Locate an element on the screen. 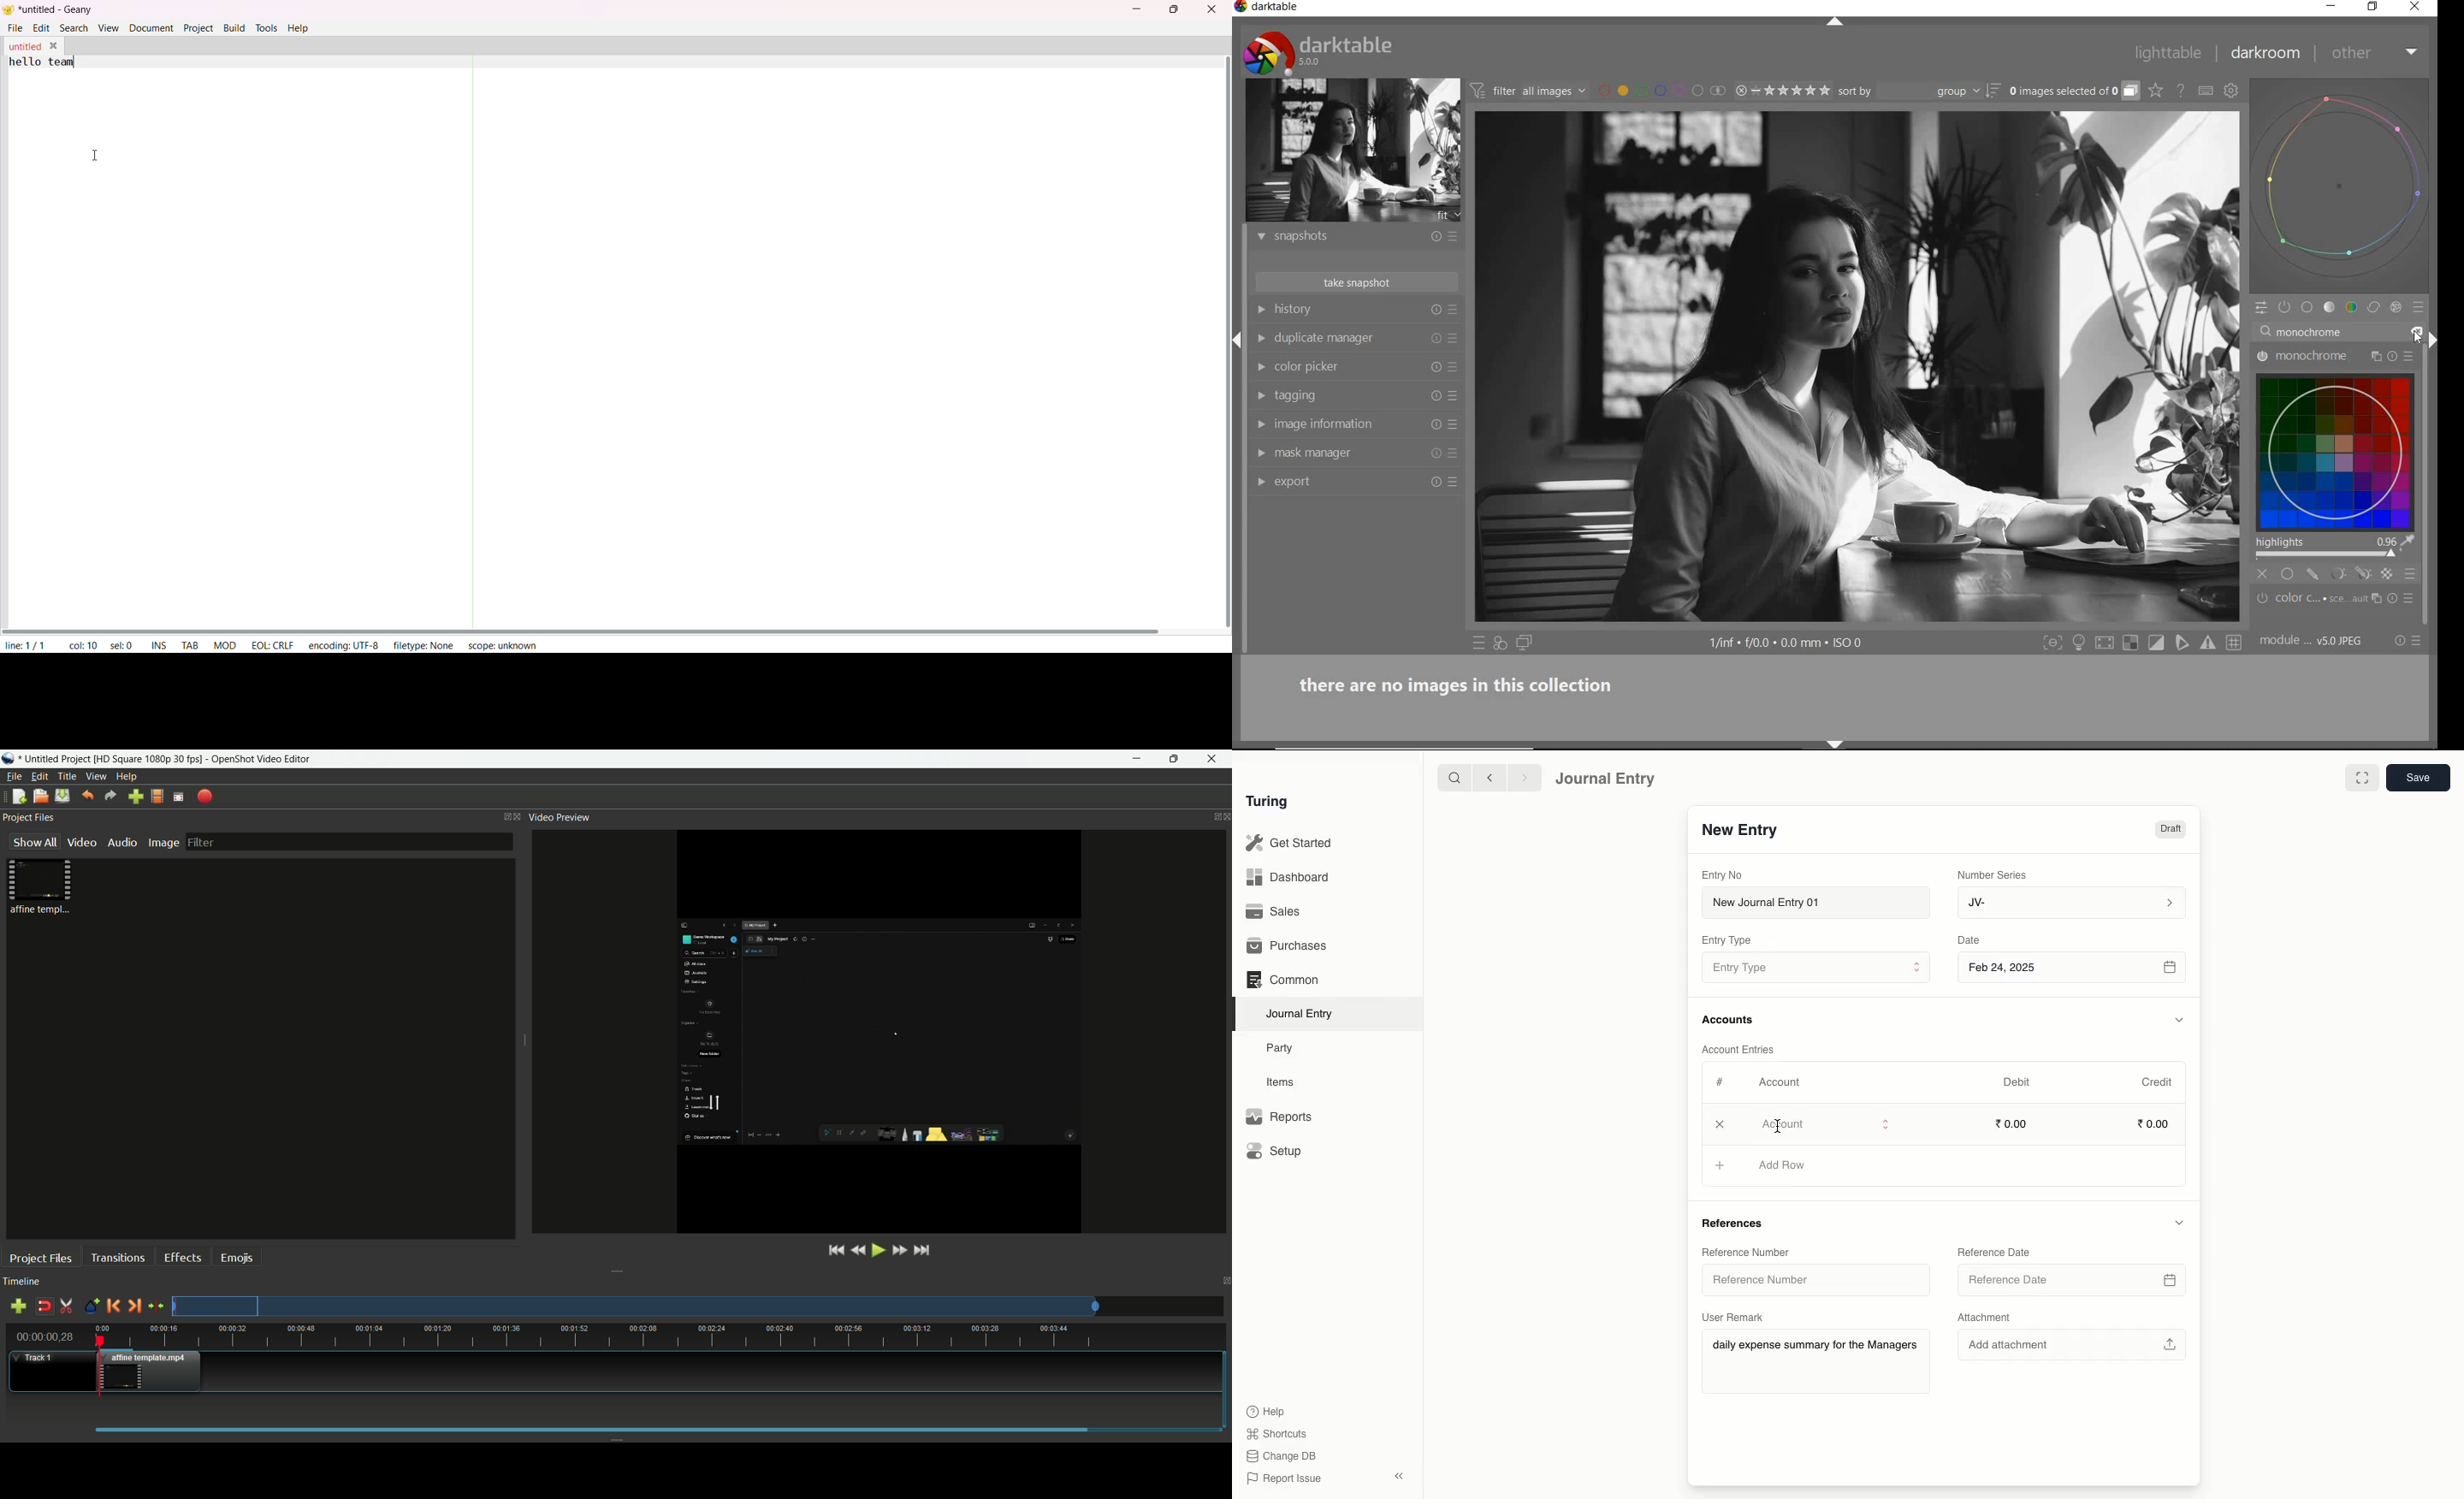 The height and width of the screenshot is (1512, 2464). minimize is located at coordinates (1133, 759).